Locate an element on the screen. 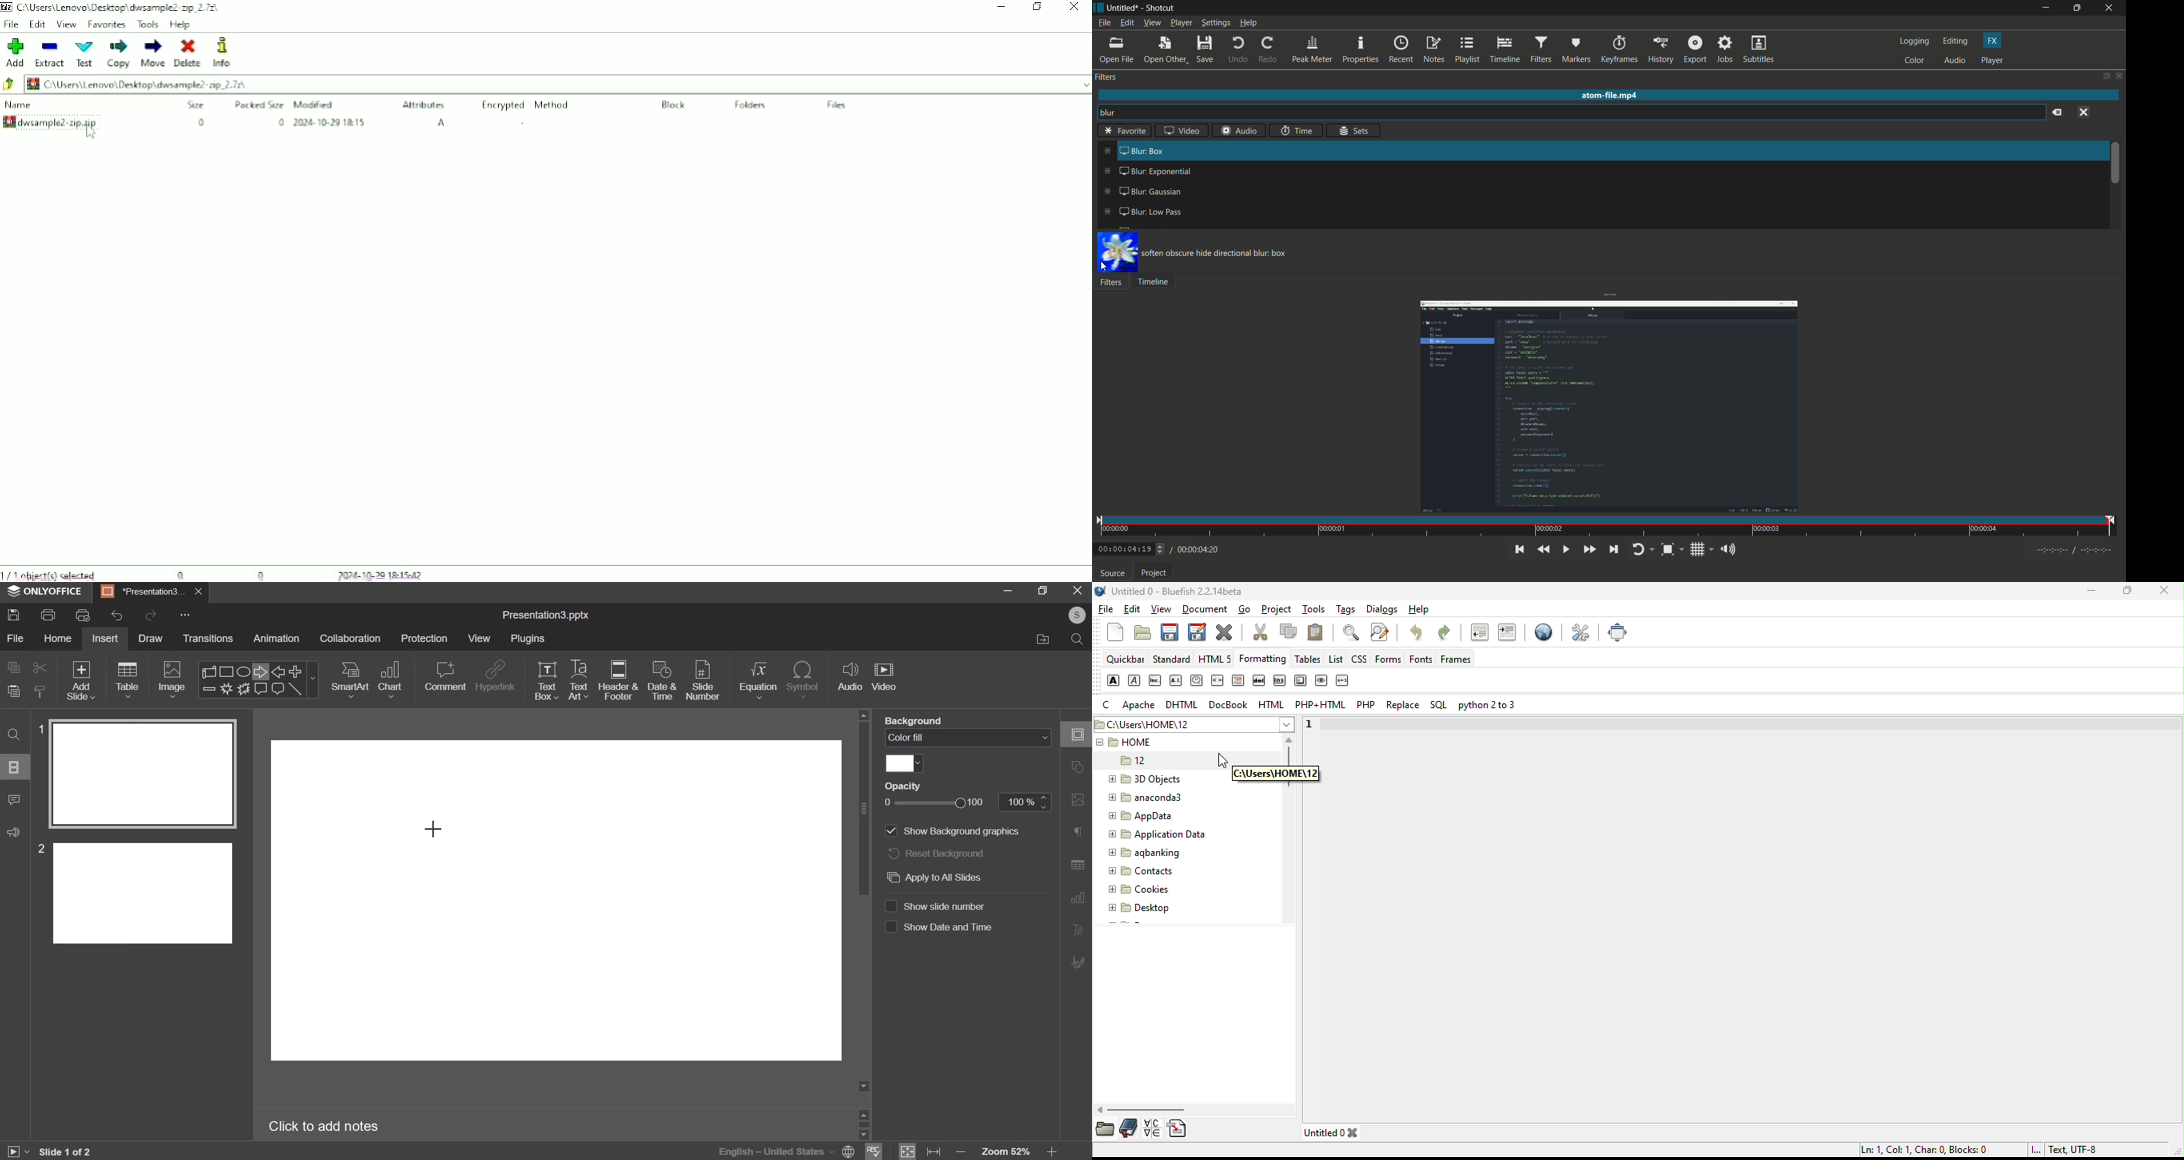 The height and width of the screenshot is (1176, 2184). dialog box is located at coordinates (1253, 774).